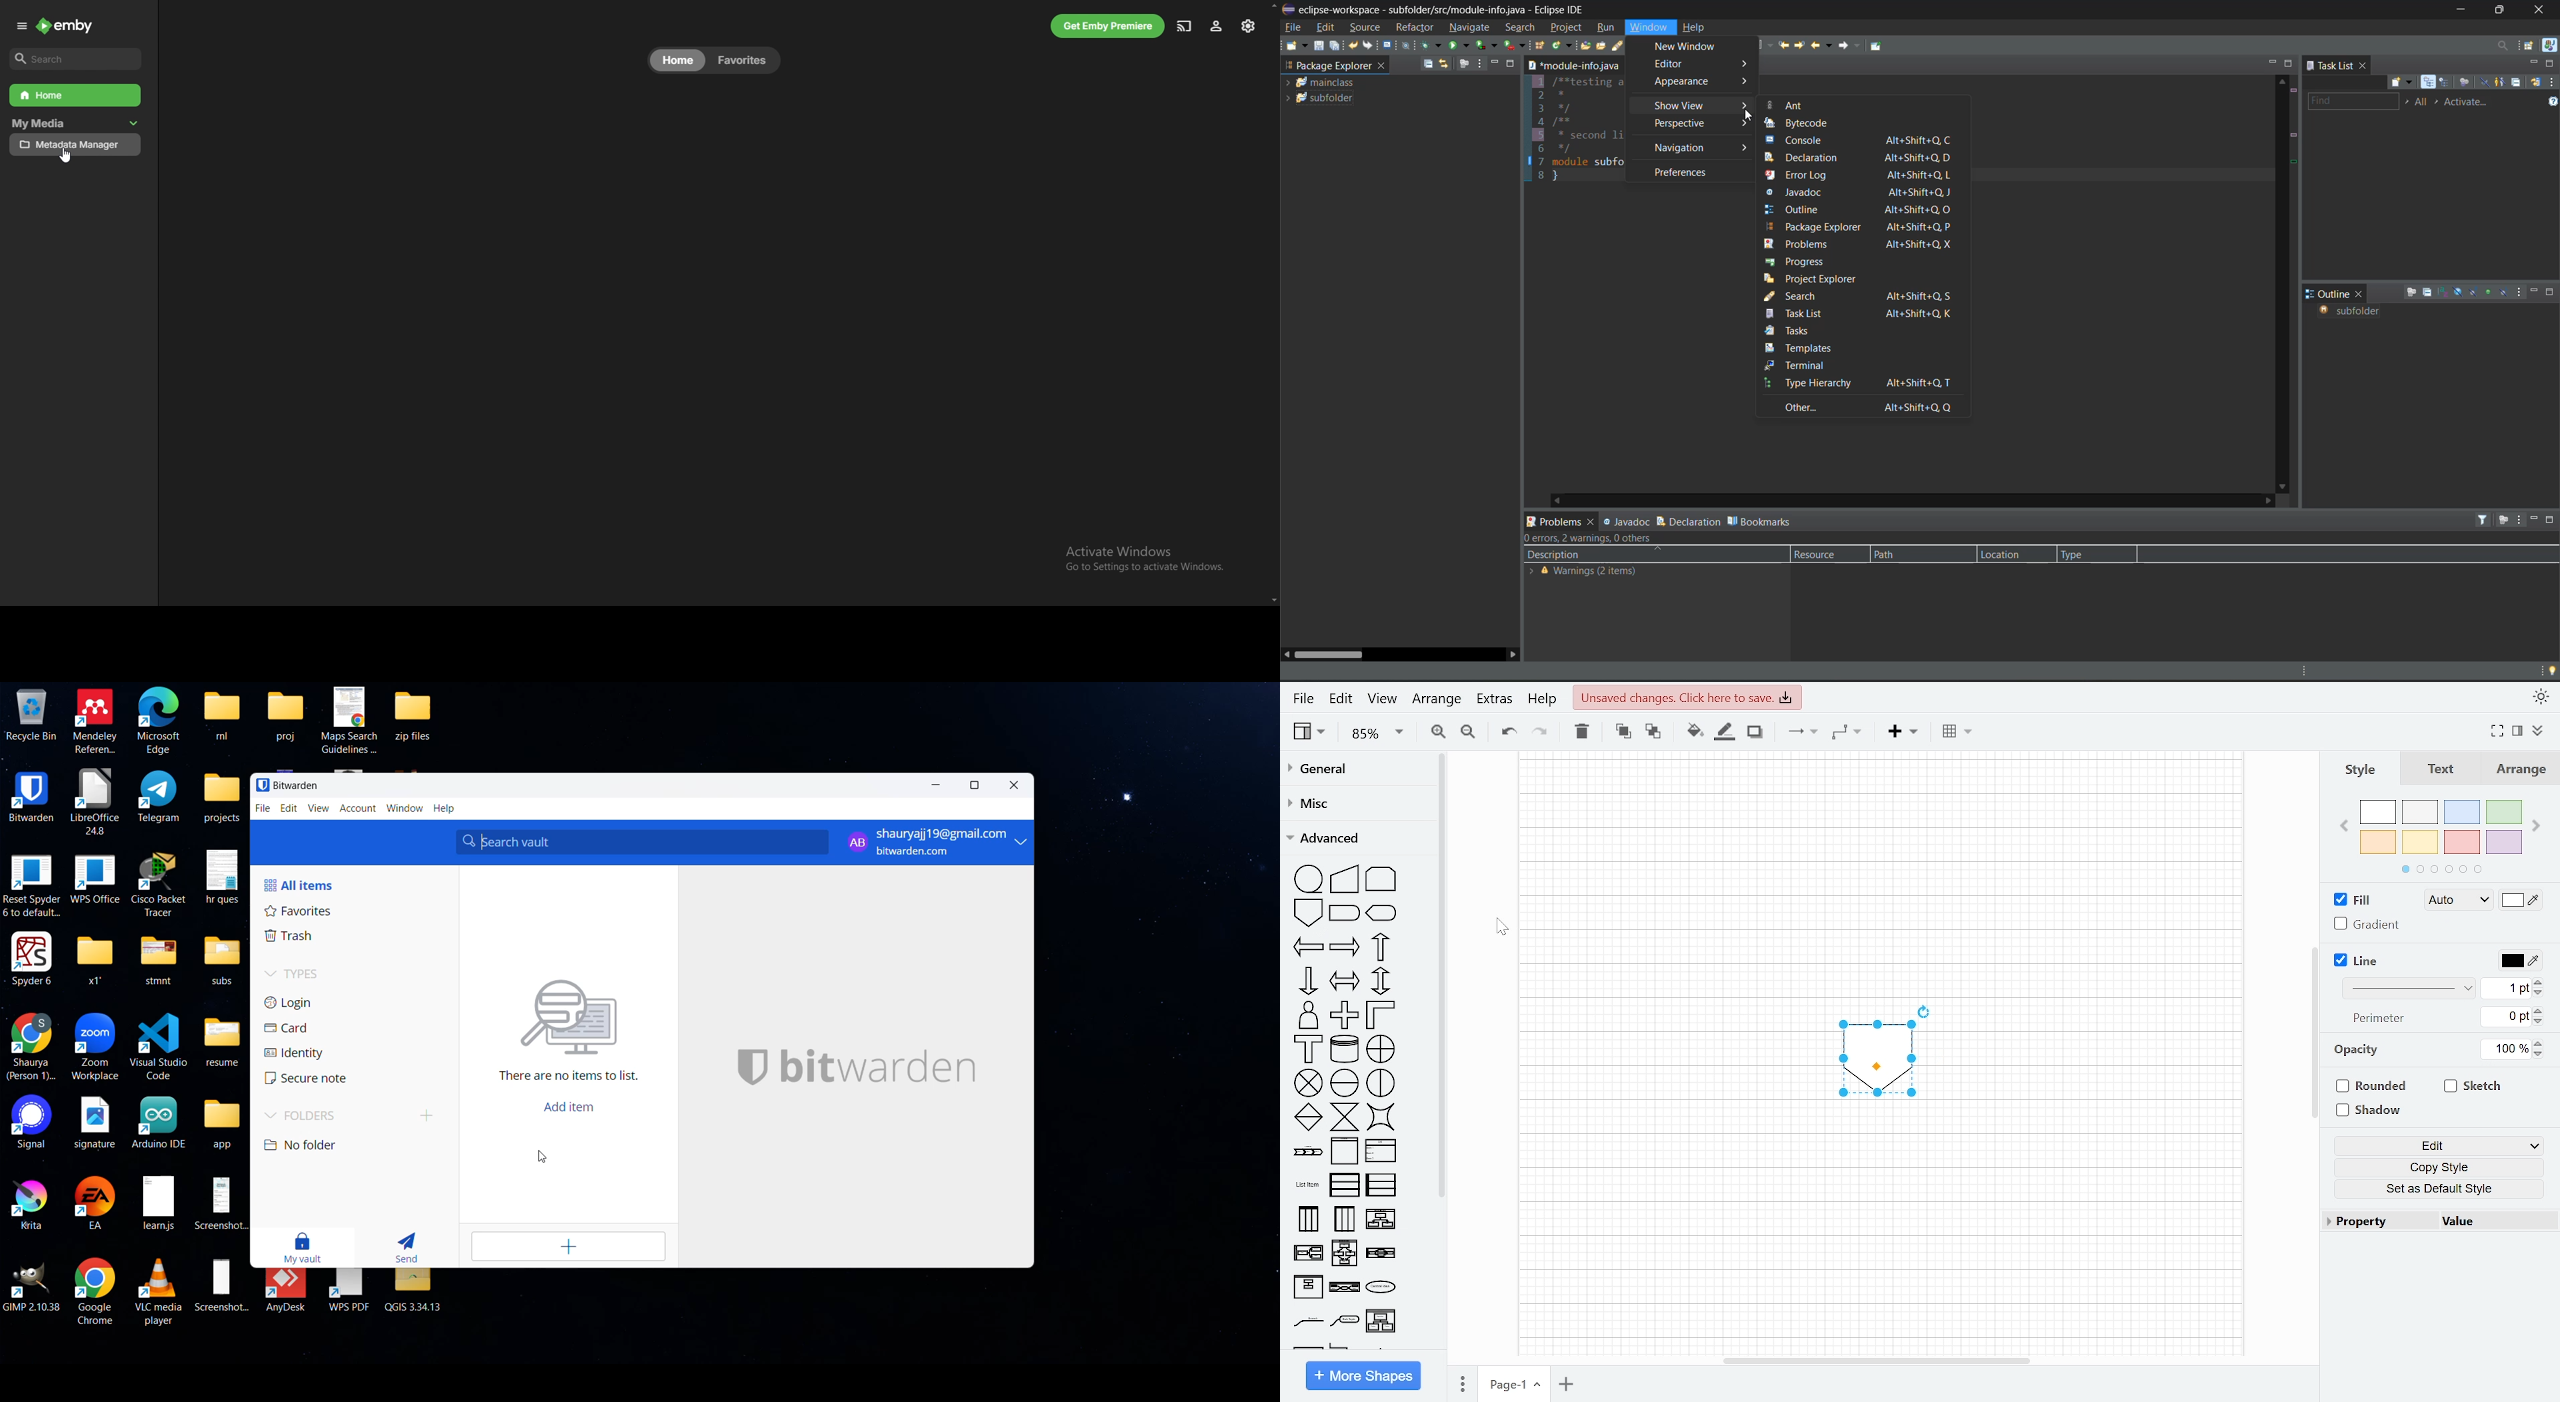 The width and height of the screenshot is (2576, 1428). What do you see at coordinates (1306, 1322) in the screenshot?
I see `sub topic` at bounding box center [1306, 1322].